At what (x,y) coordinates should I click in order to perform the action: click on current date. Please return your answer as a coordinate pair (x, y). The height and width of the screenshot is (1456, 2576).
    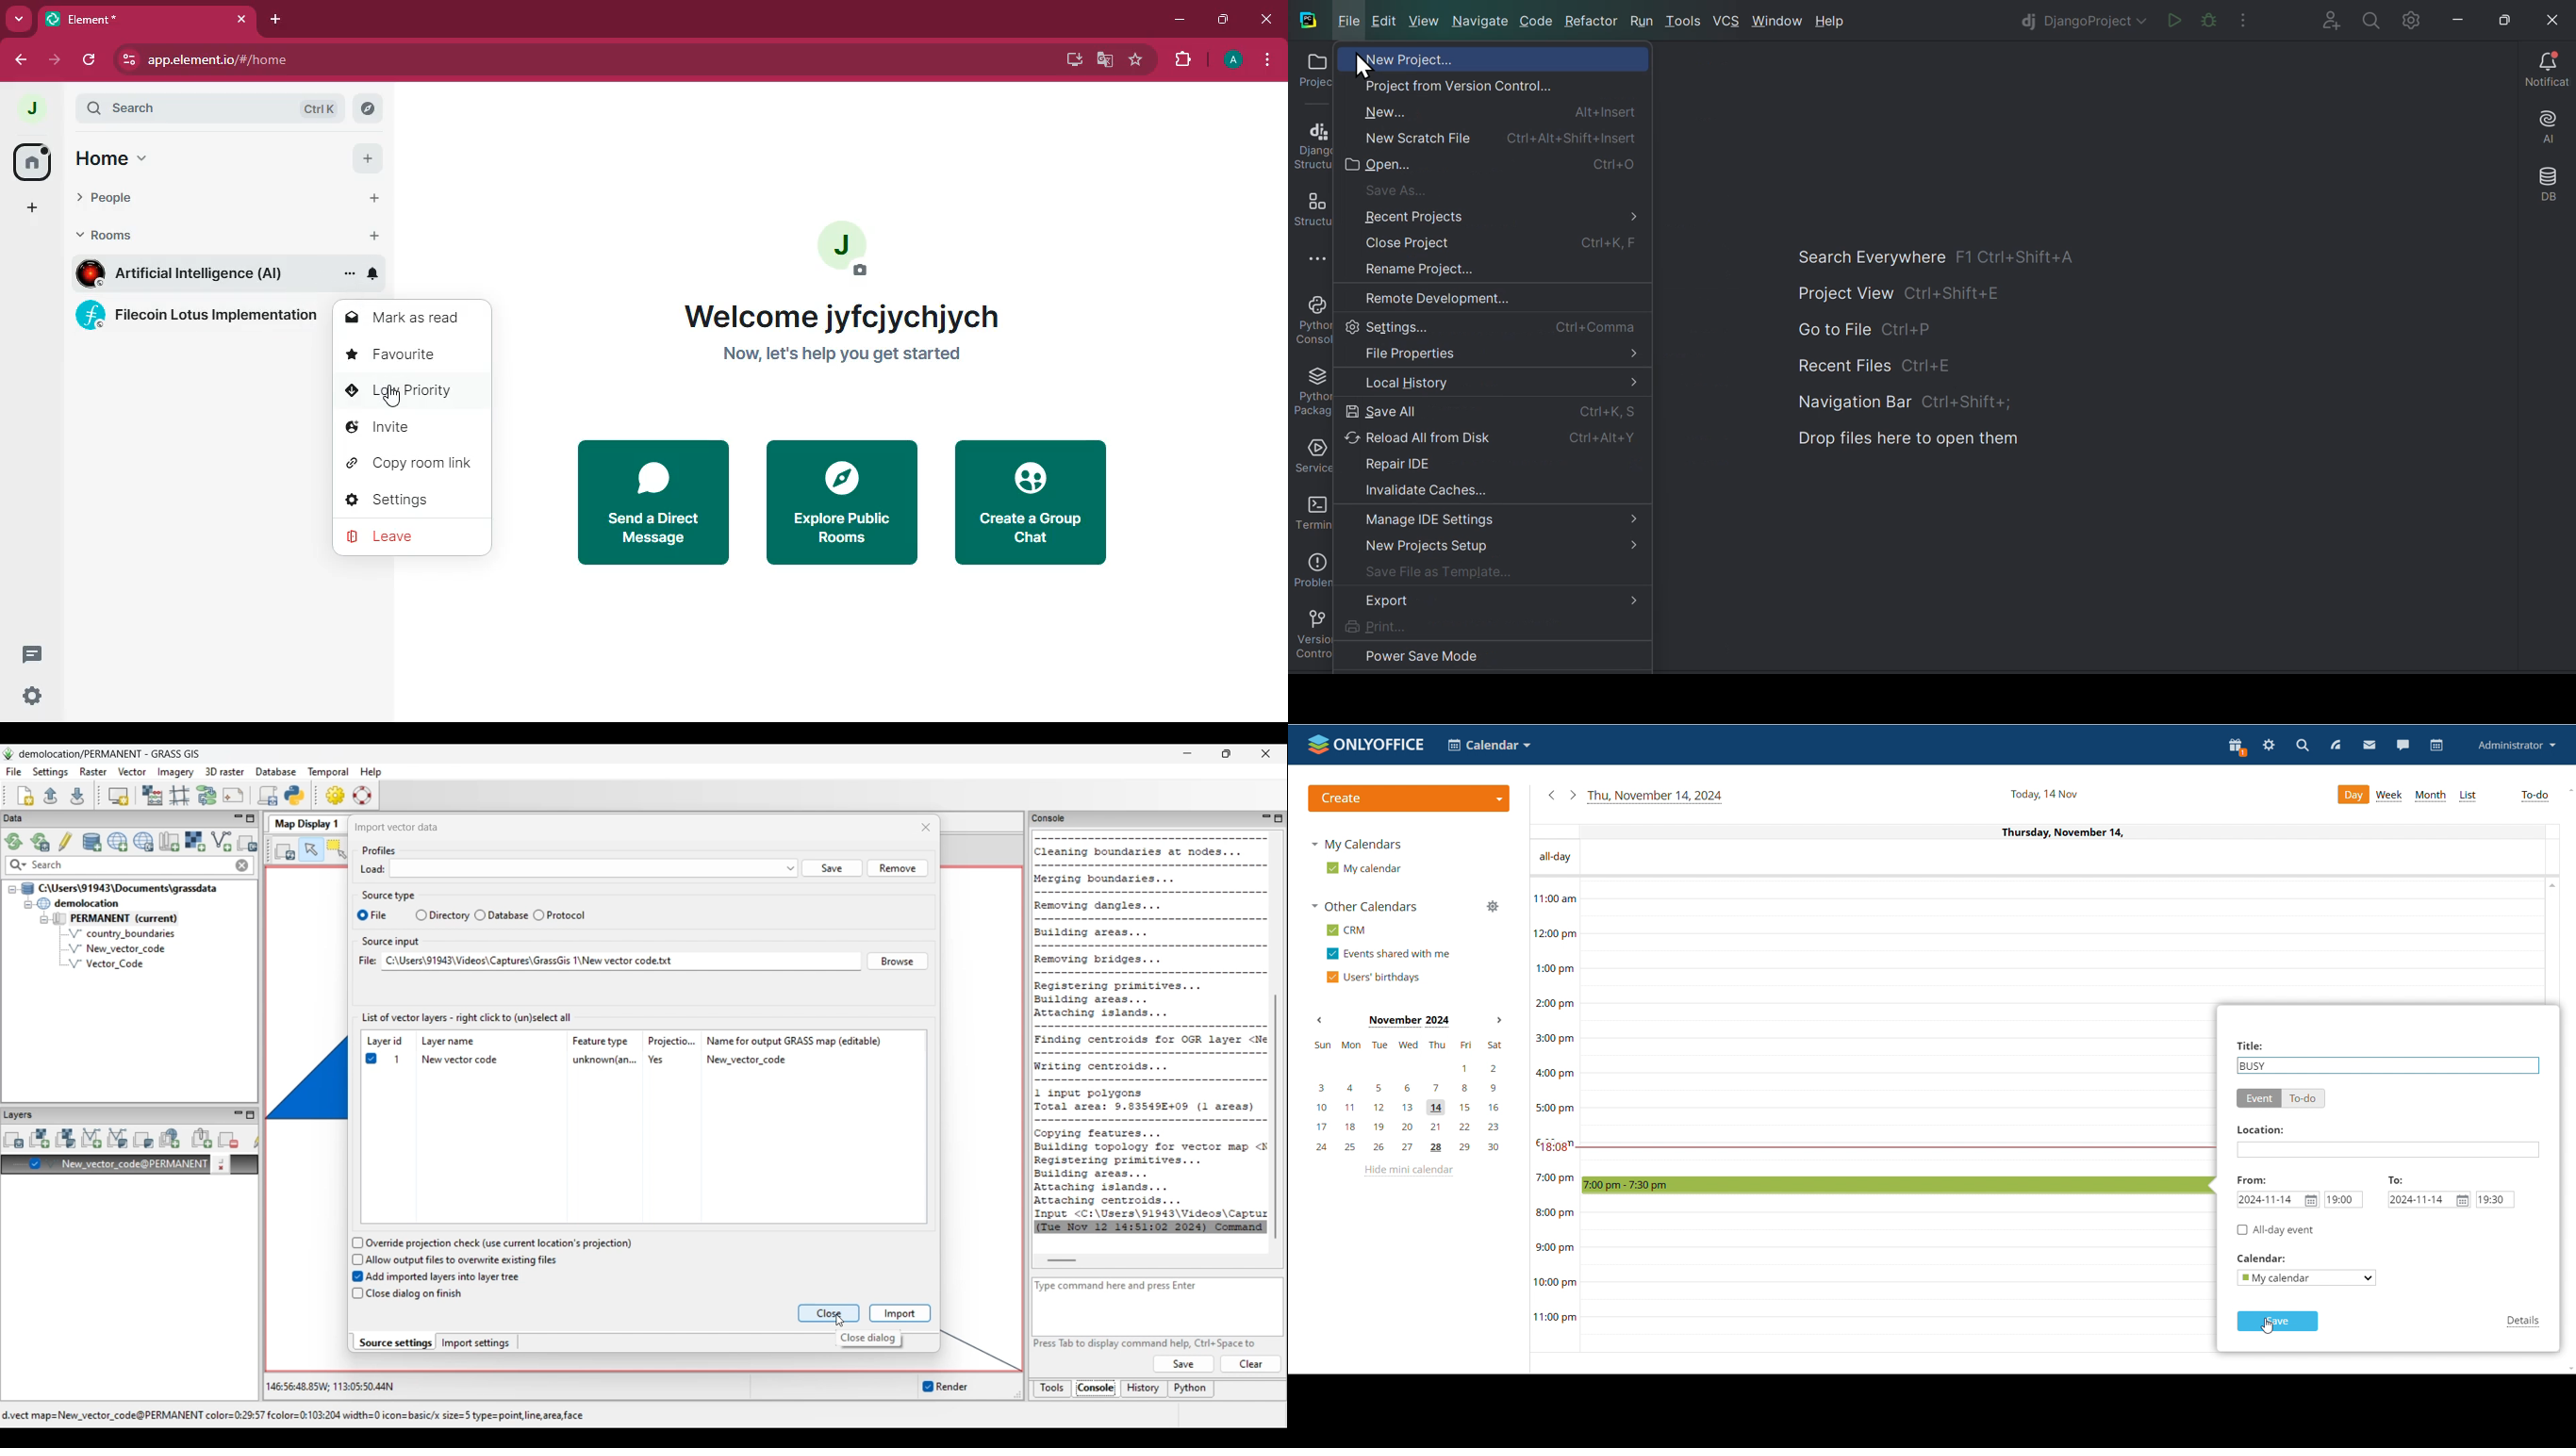
    Looking at the image, I should click on (1656, 797).